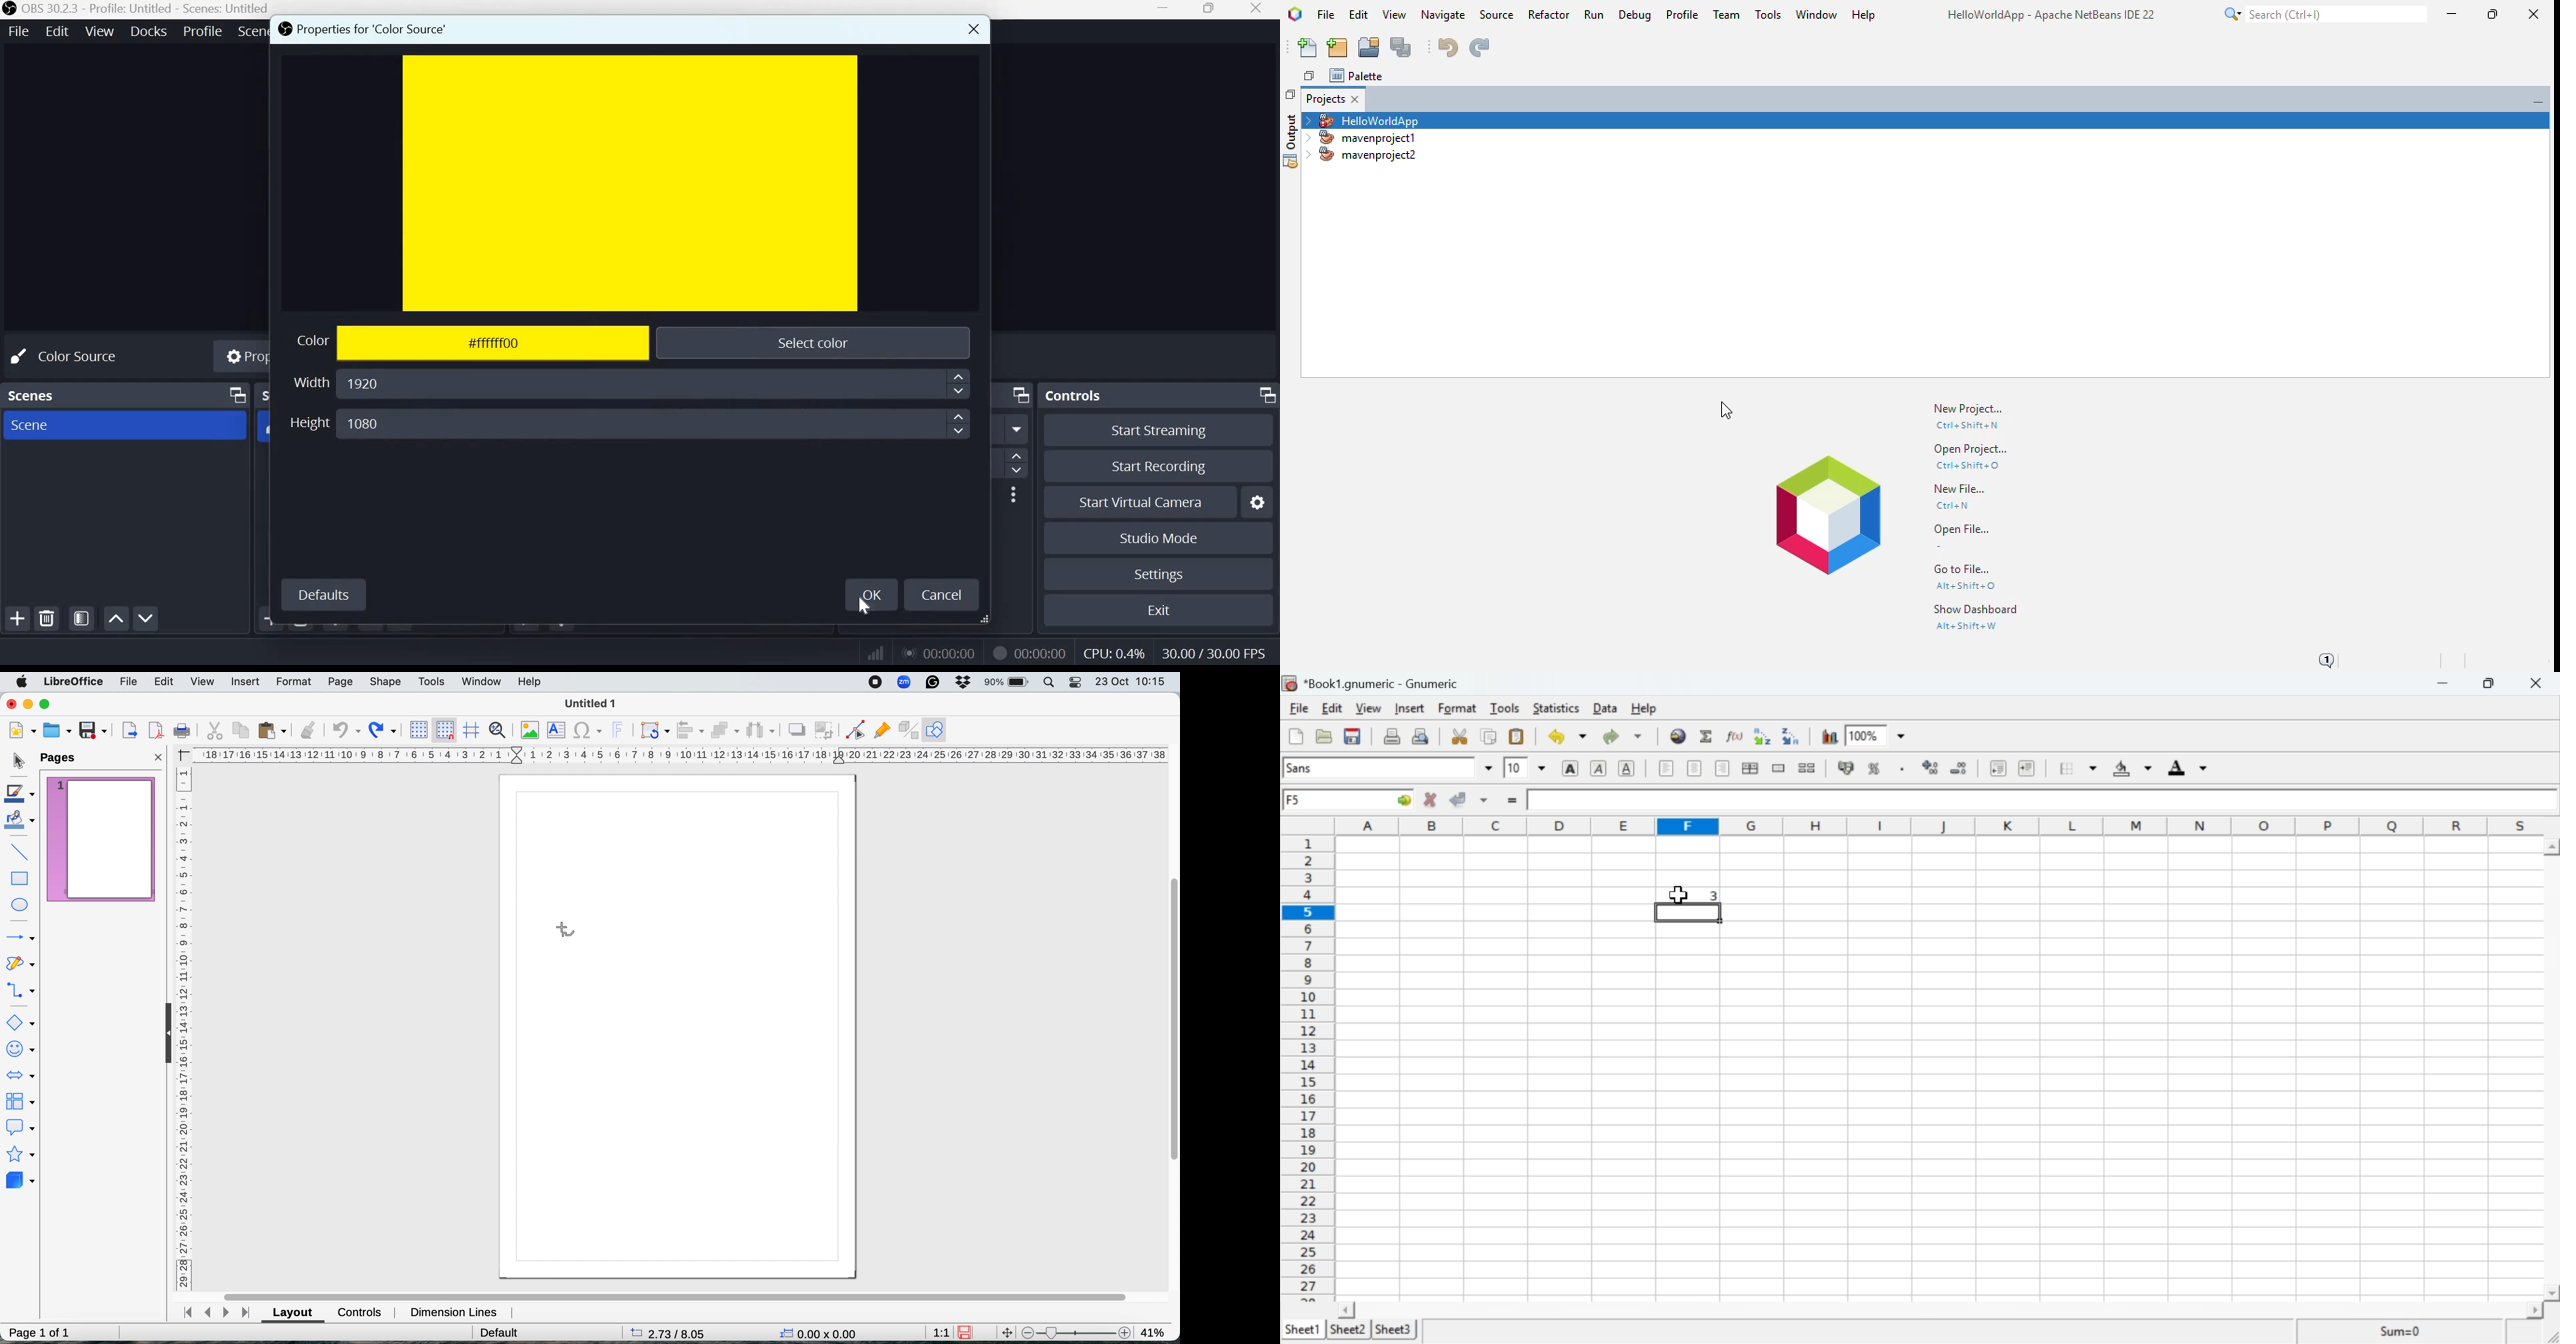 The image size is (2576, 1344). Describe the element at coordinates (943, 594) in the screenshot. I see `cancel` at that location.